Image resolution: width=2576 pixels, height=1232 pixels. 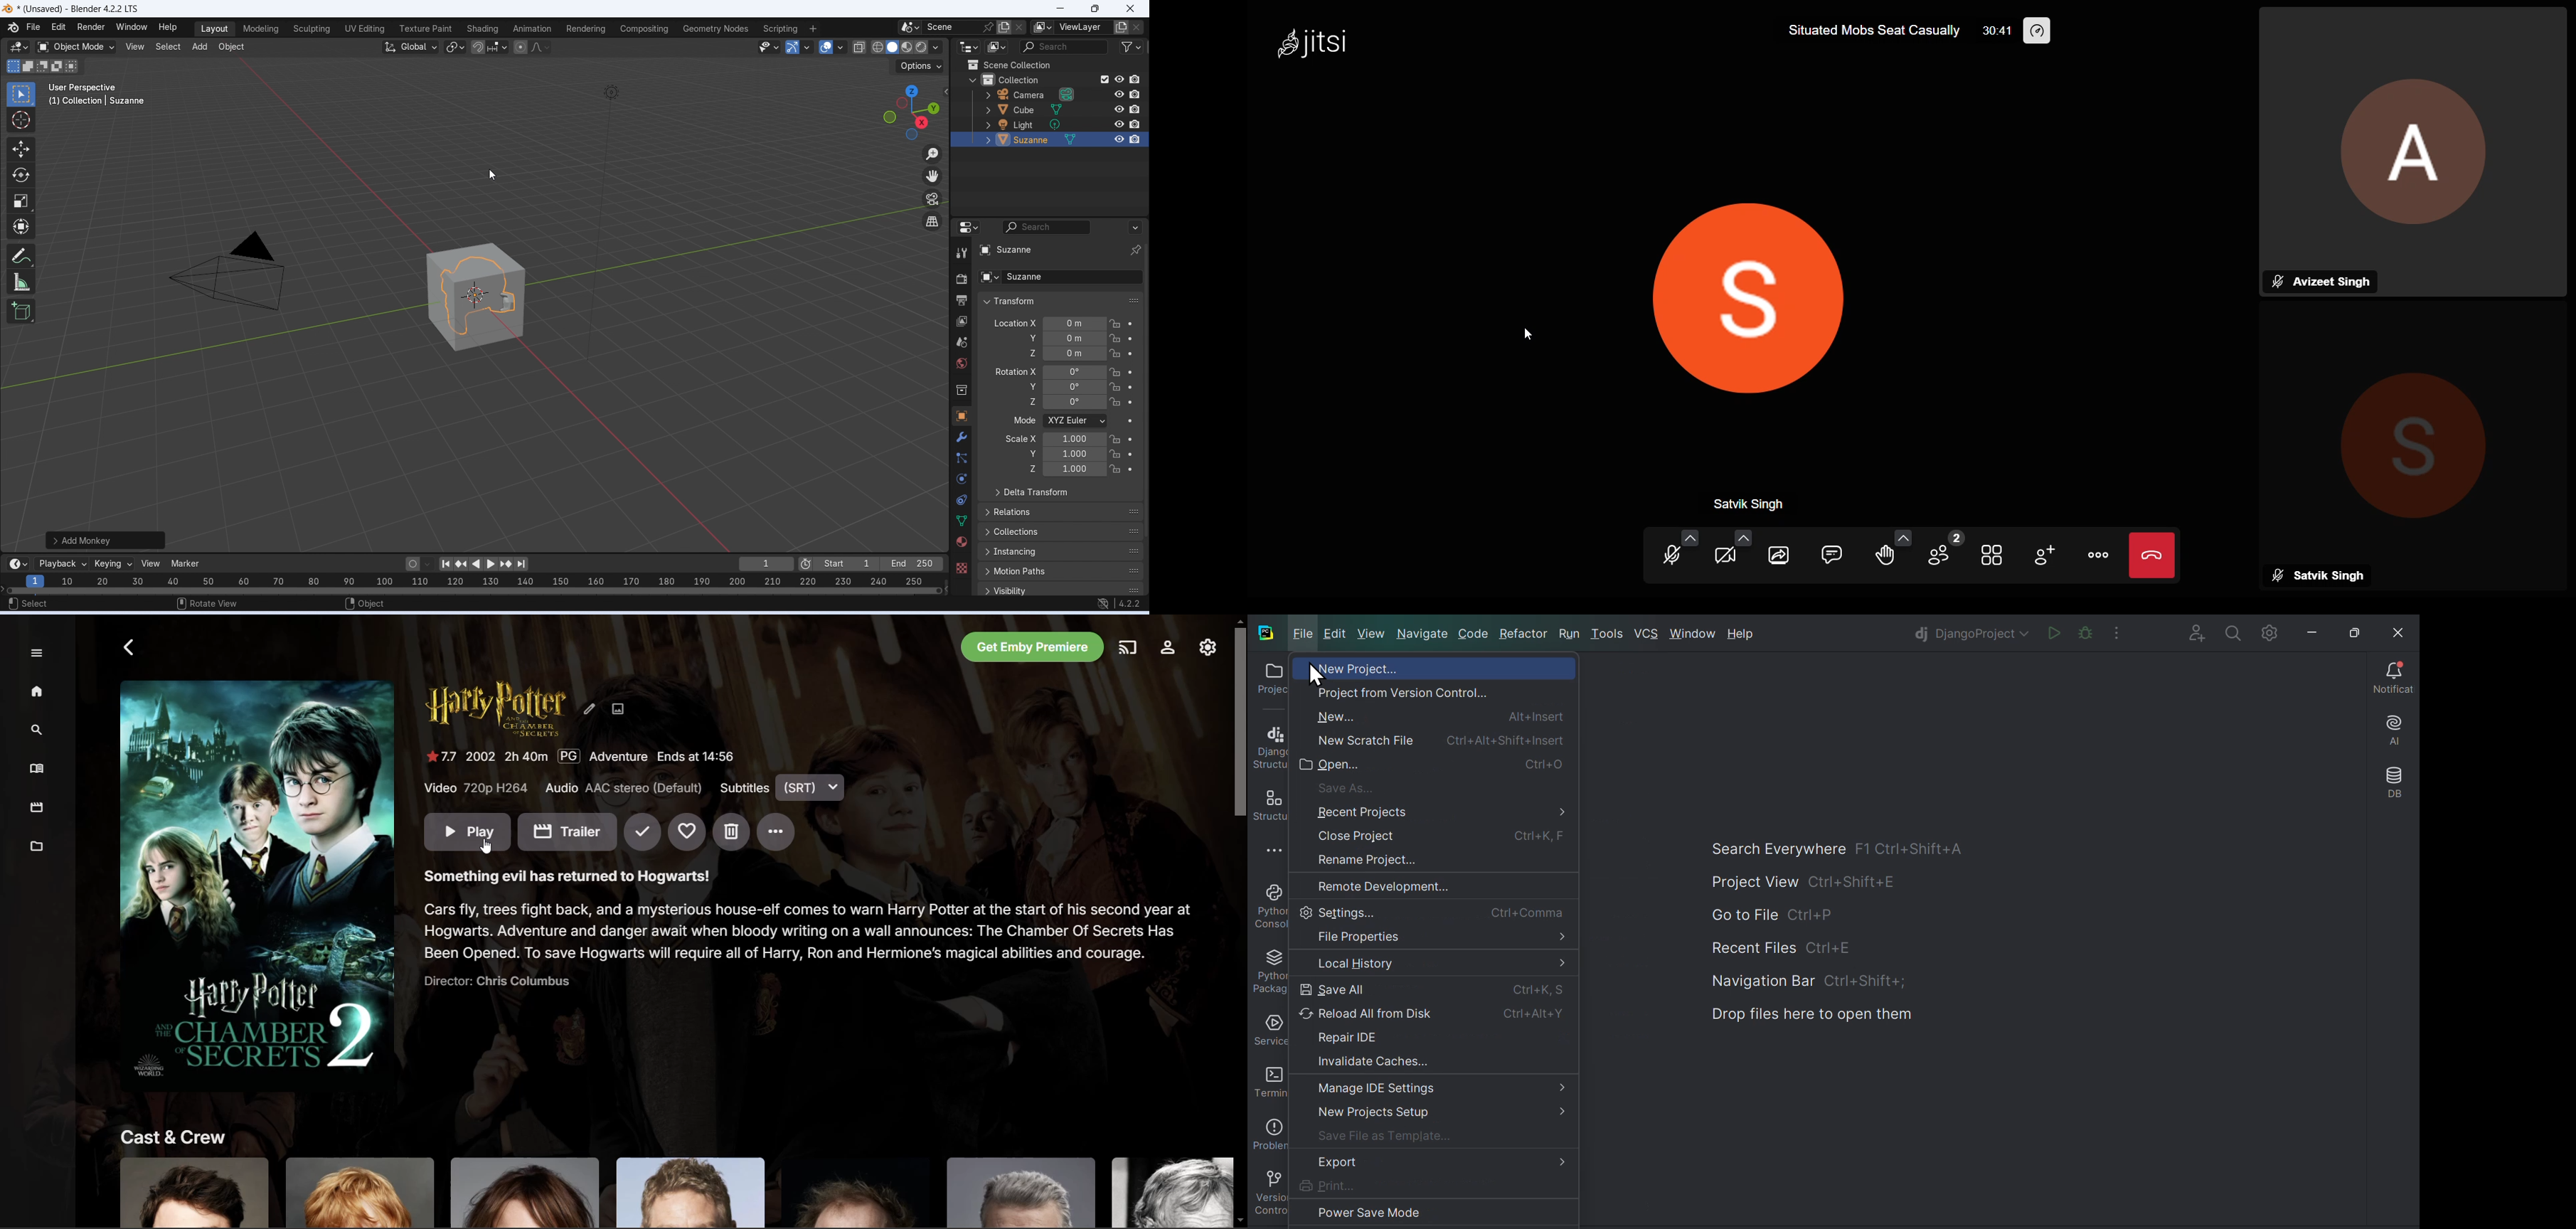 I want to click on euler rotation, so click(x=1075, y=402).